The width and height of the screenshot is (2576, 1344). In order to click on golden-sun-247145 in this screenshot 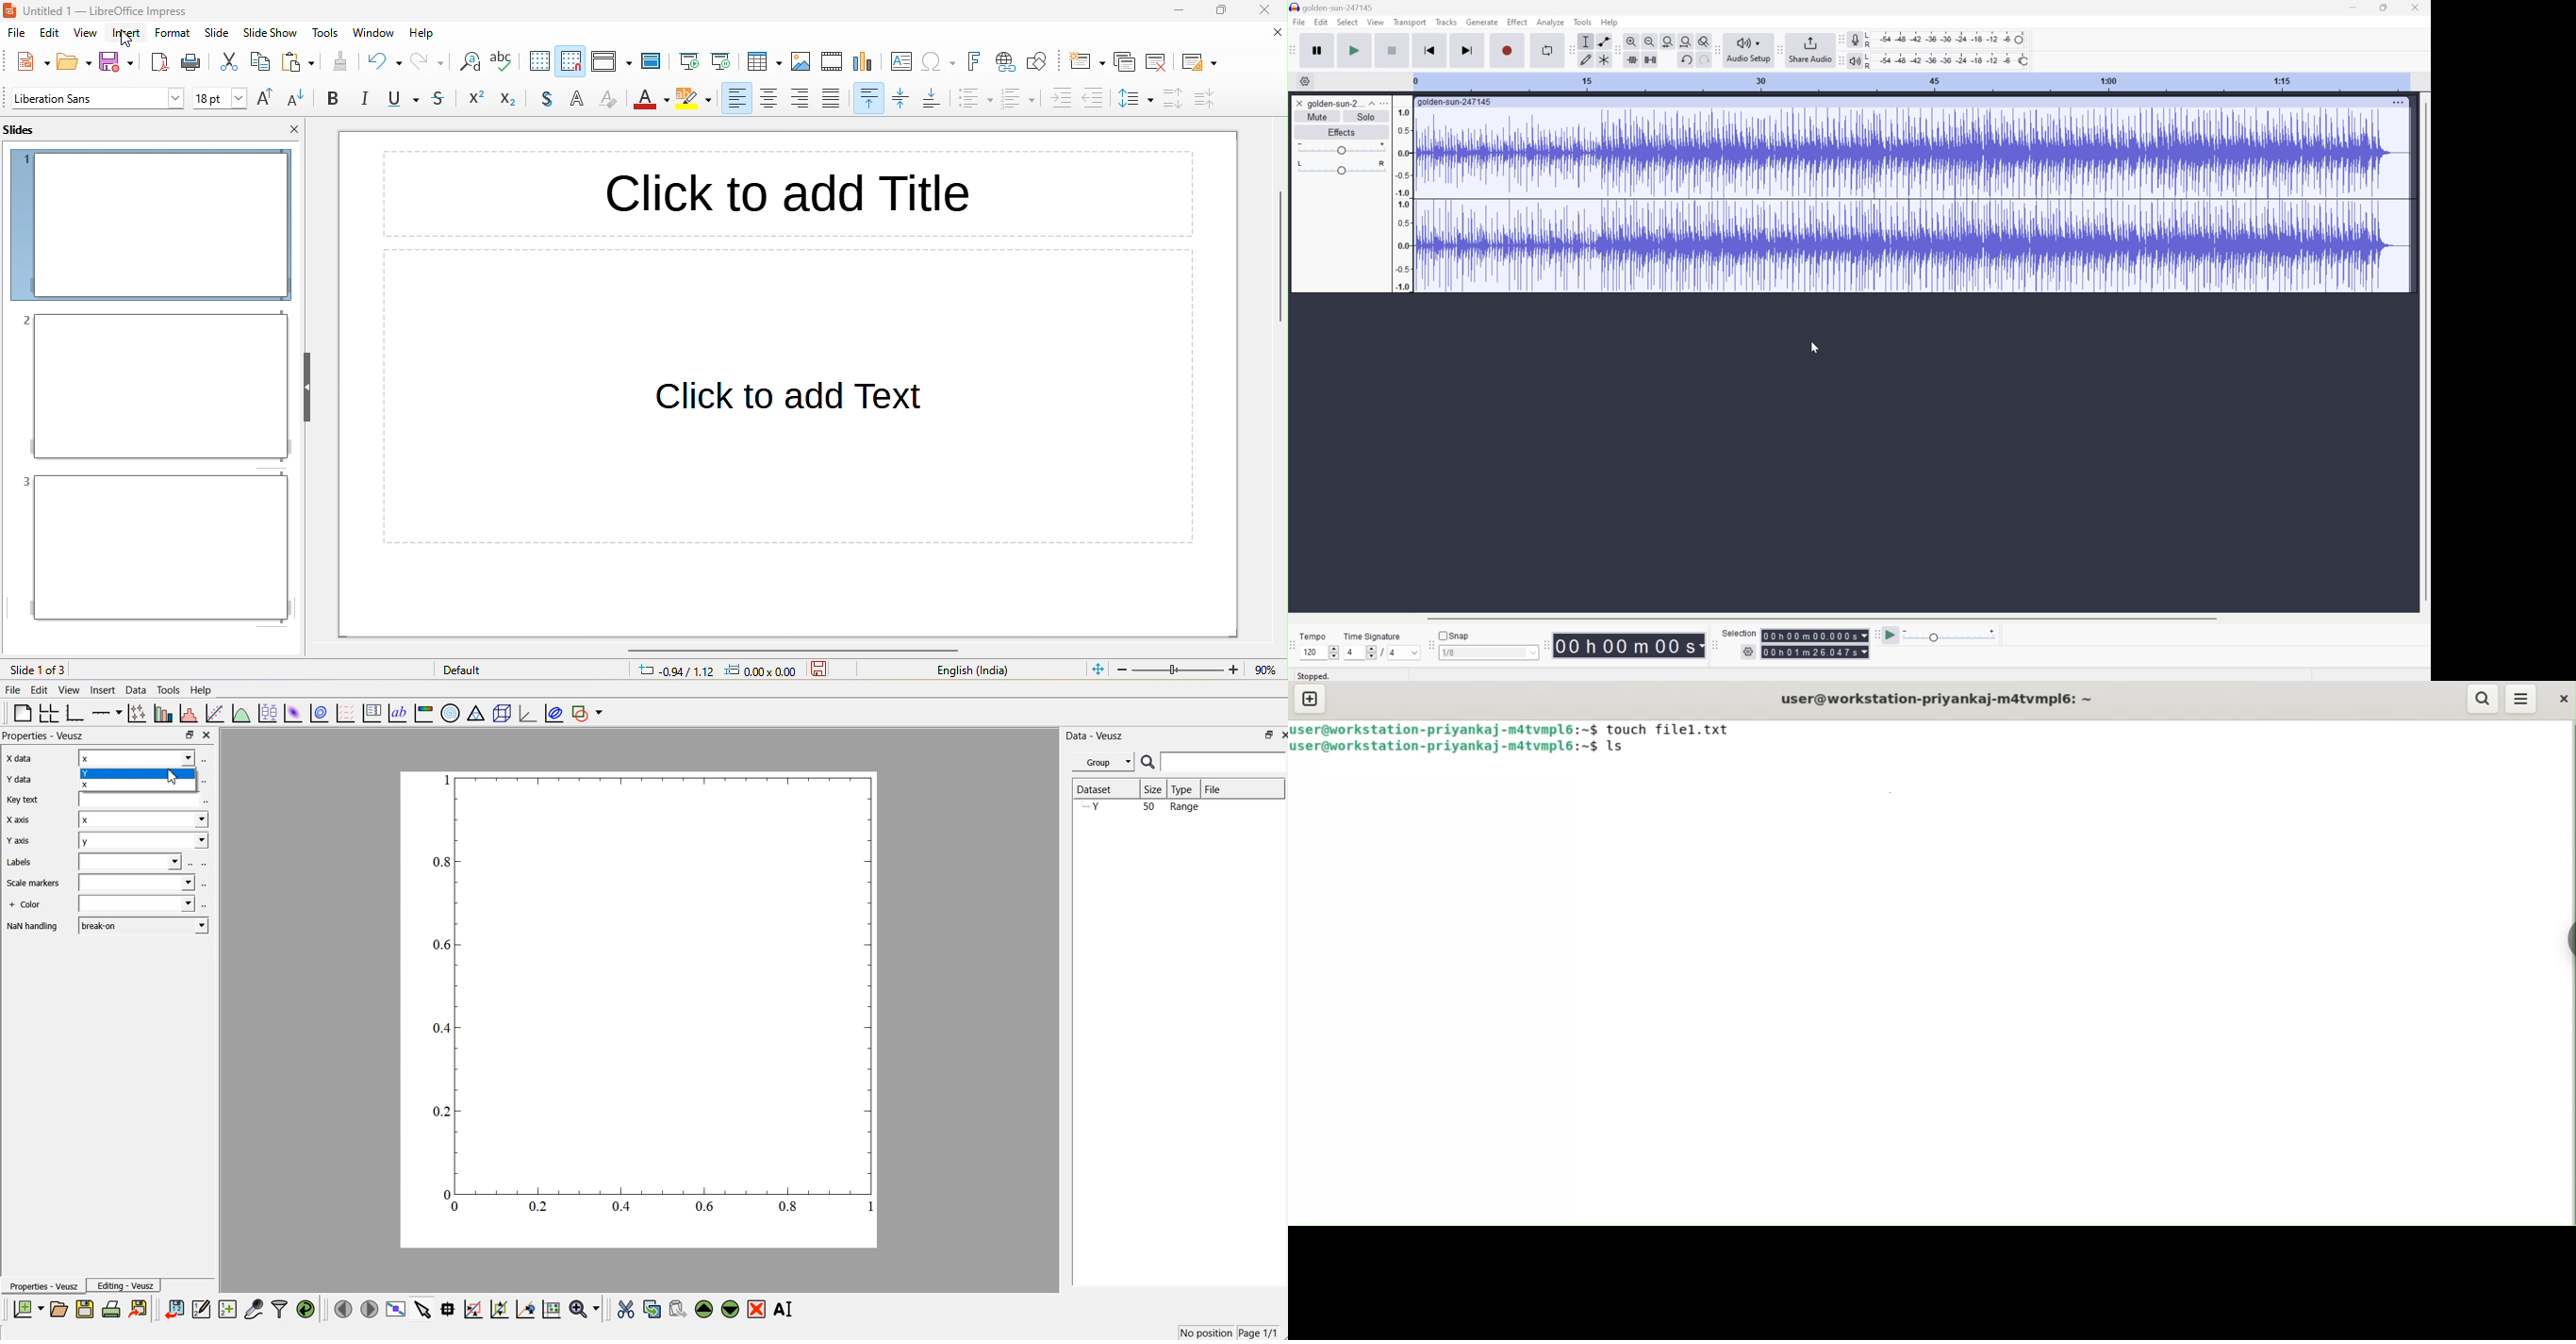, I will do `click(1456, 102)`.